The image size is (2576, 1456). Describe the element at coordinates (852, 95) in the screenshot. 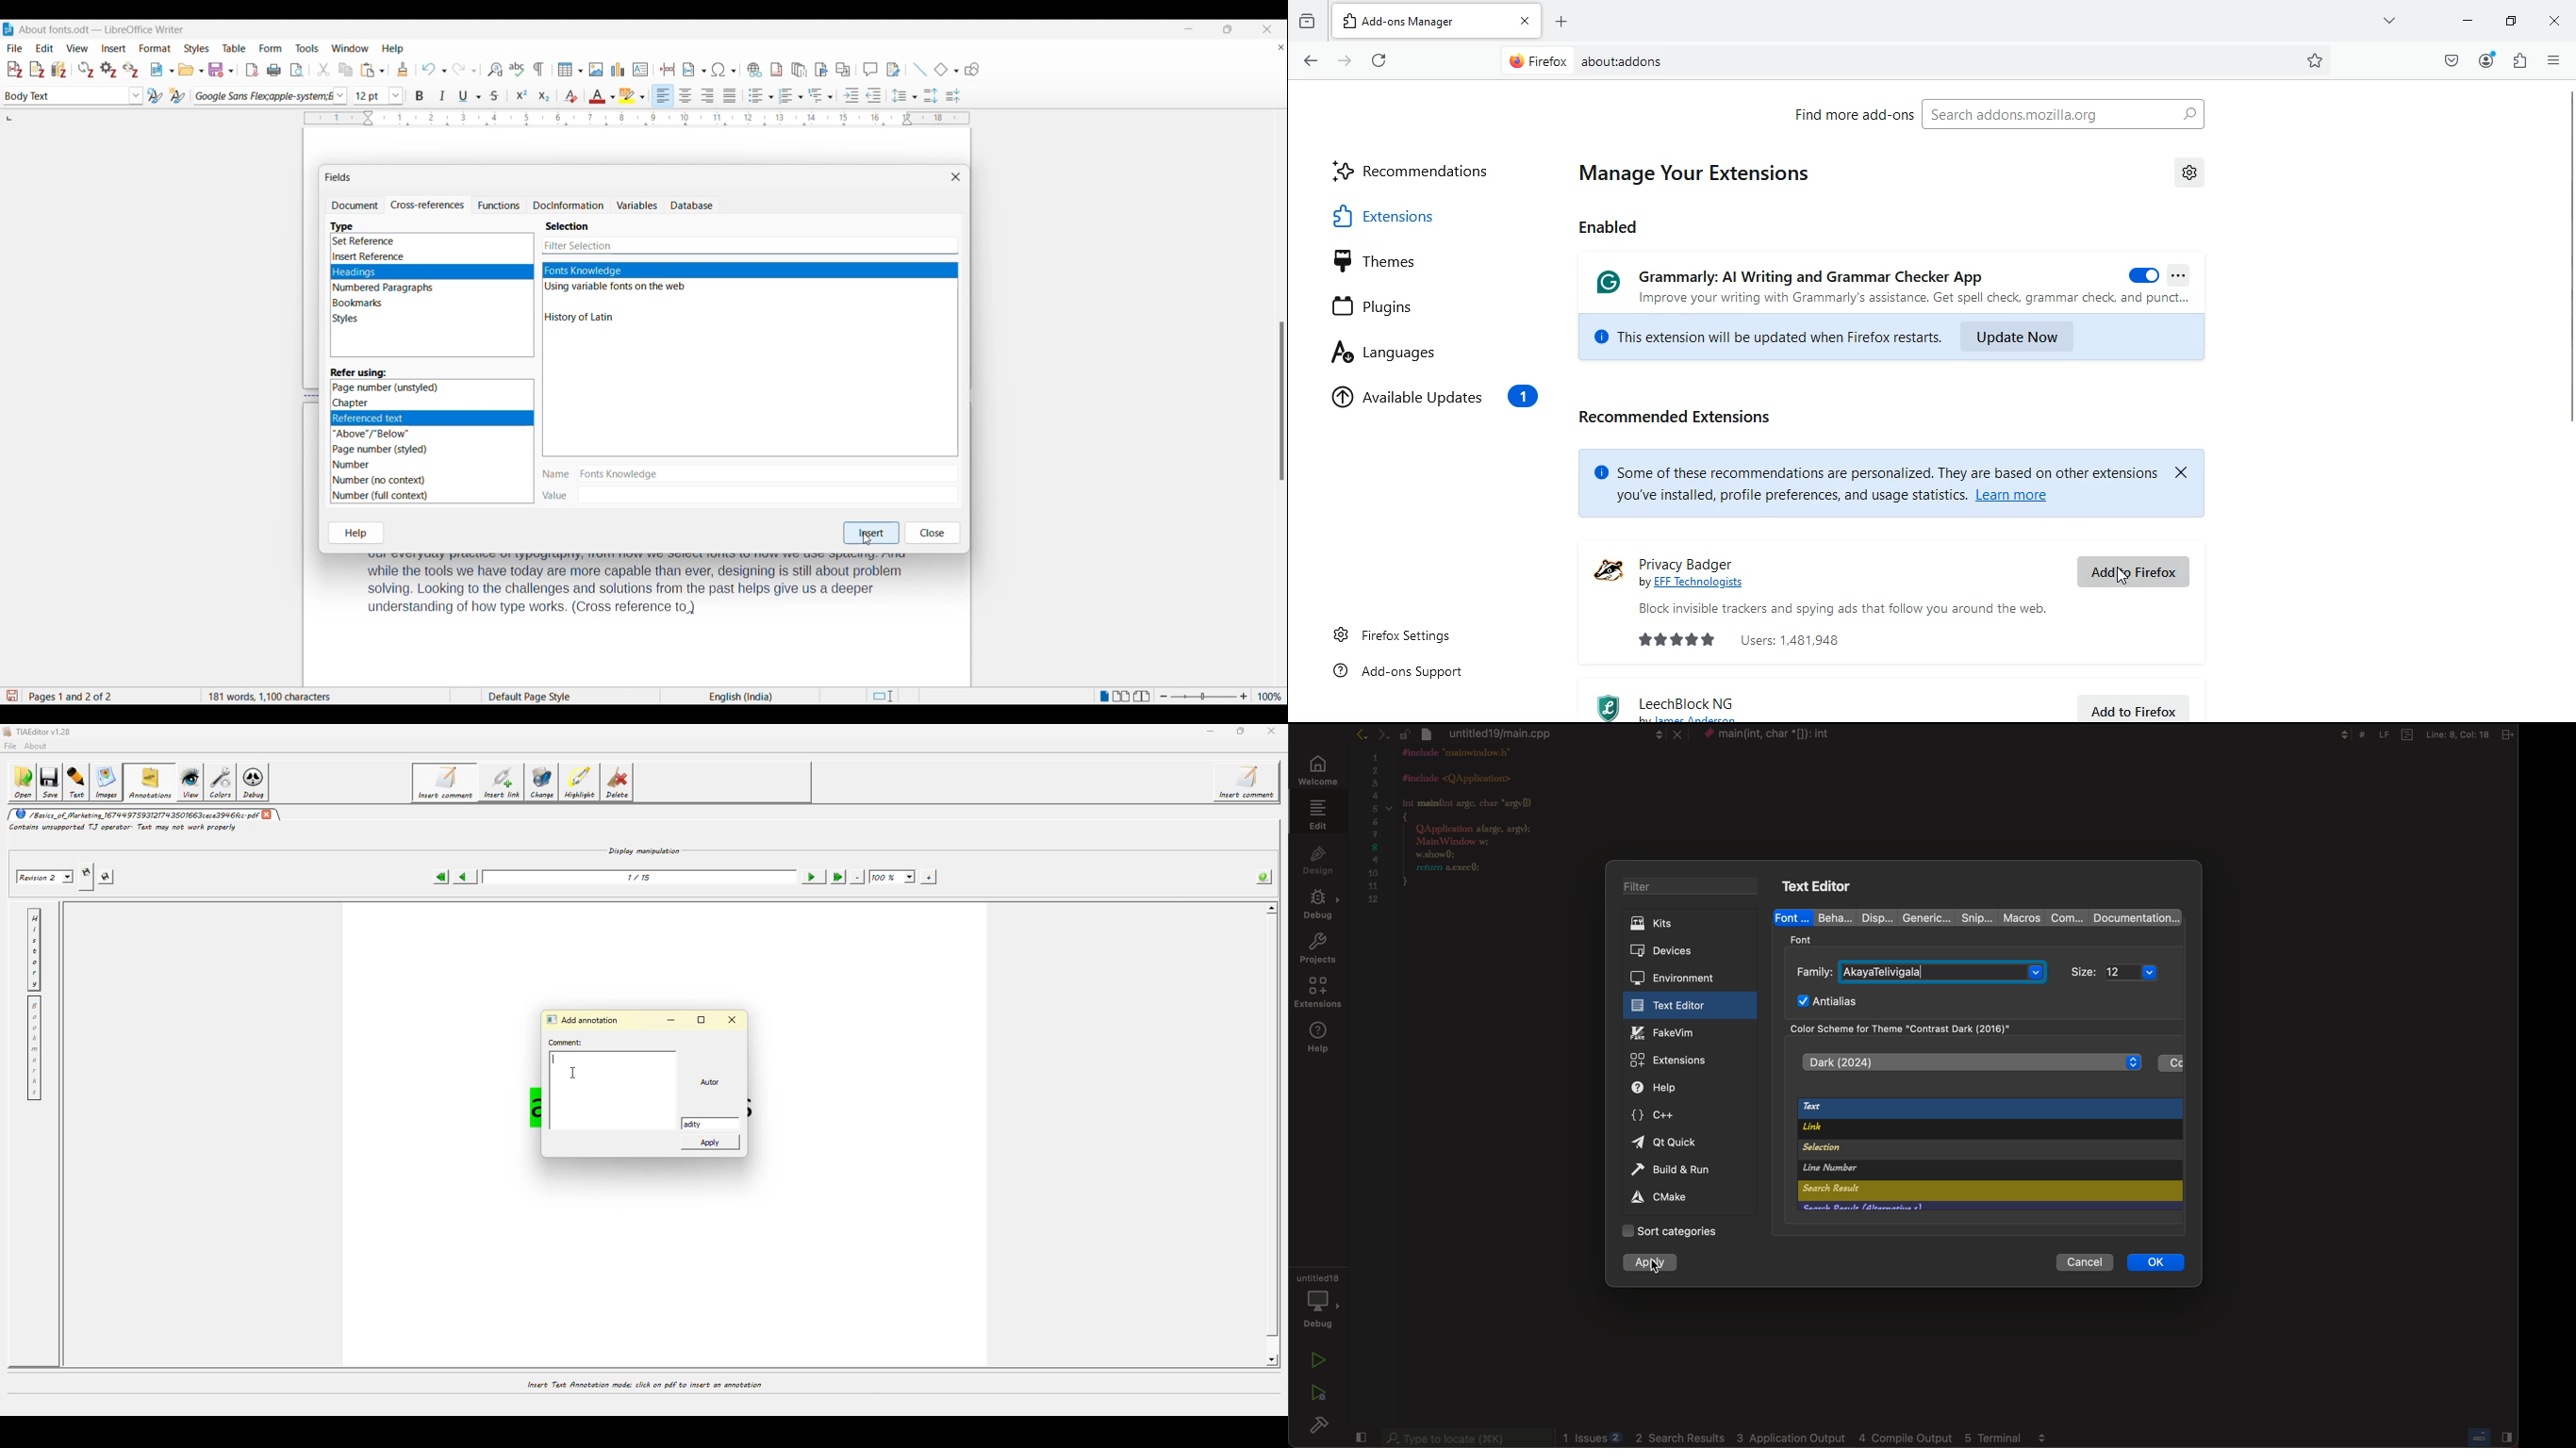

I see `Increase indentation` at that location.